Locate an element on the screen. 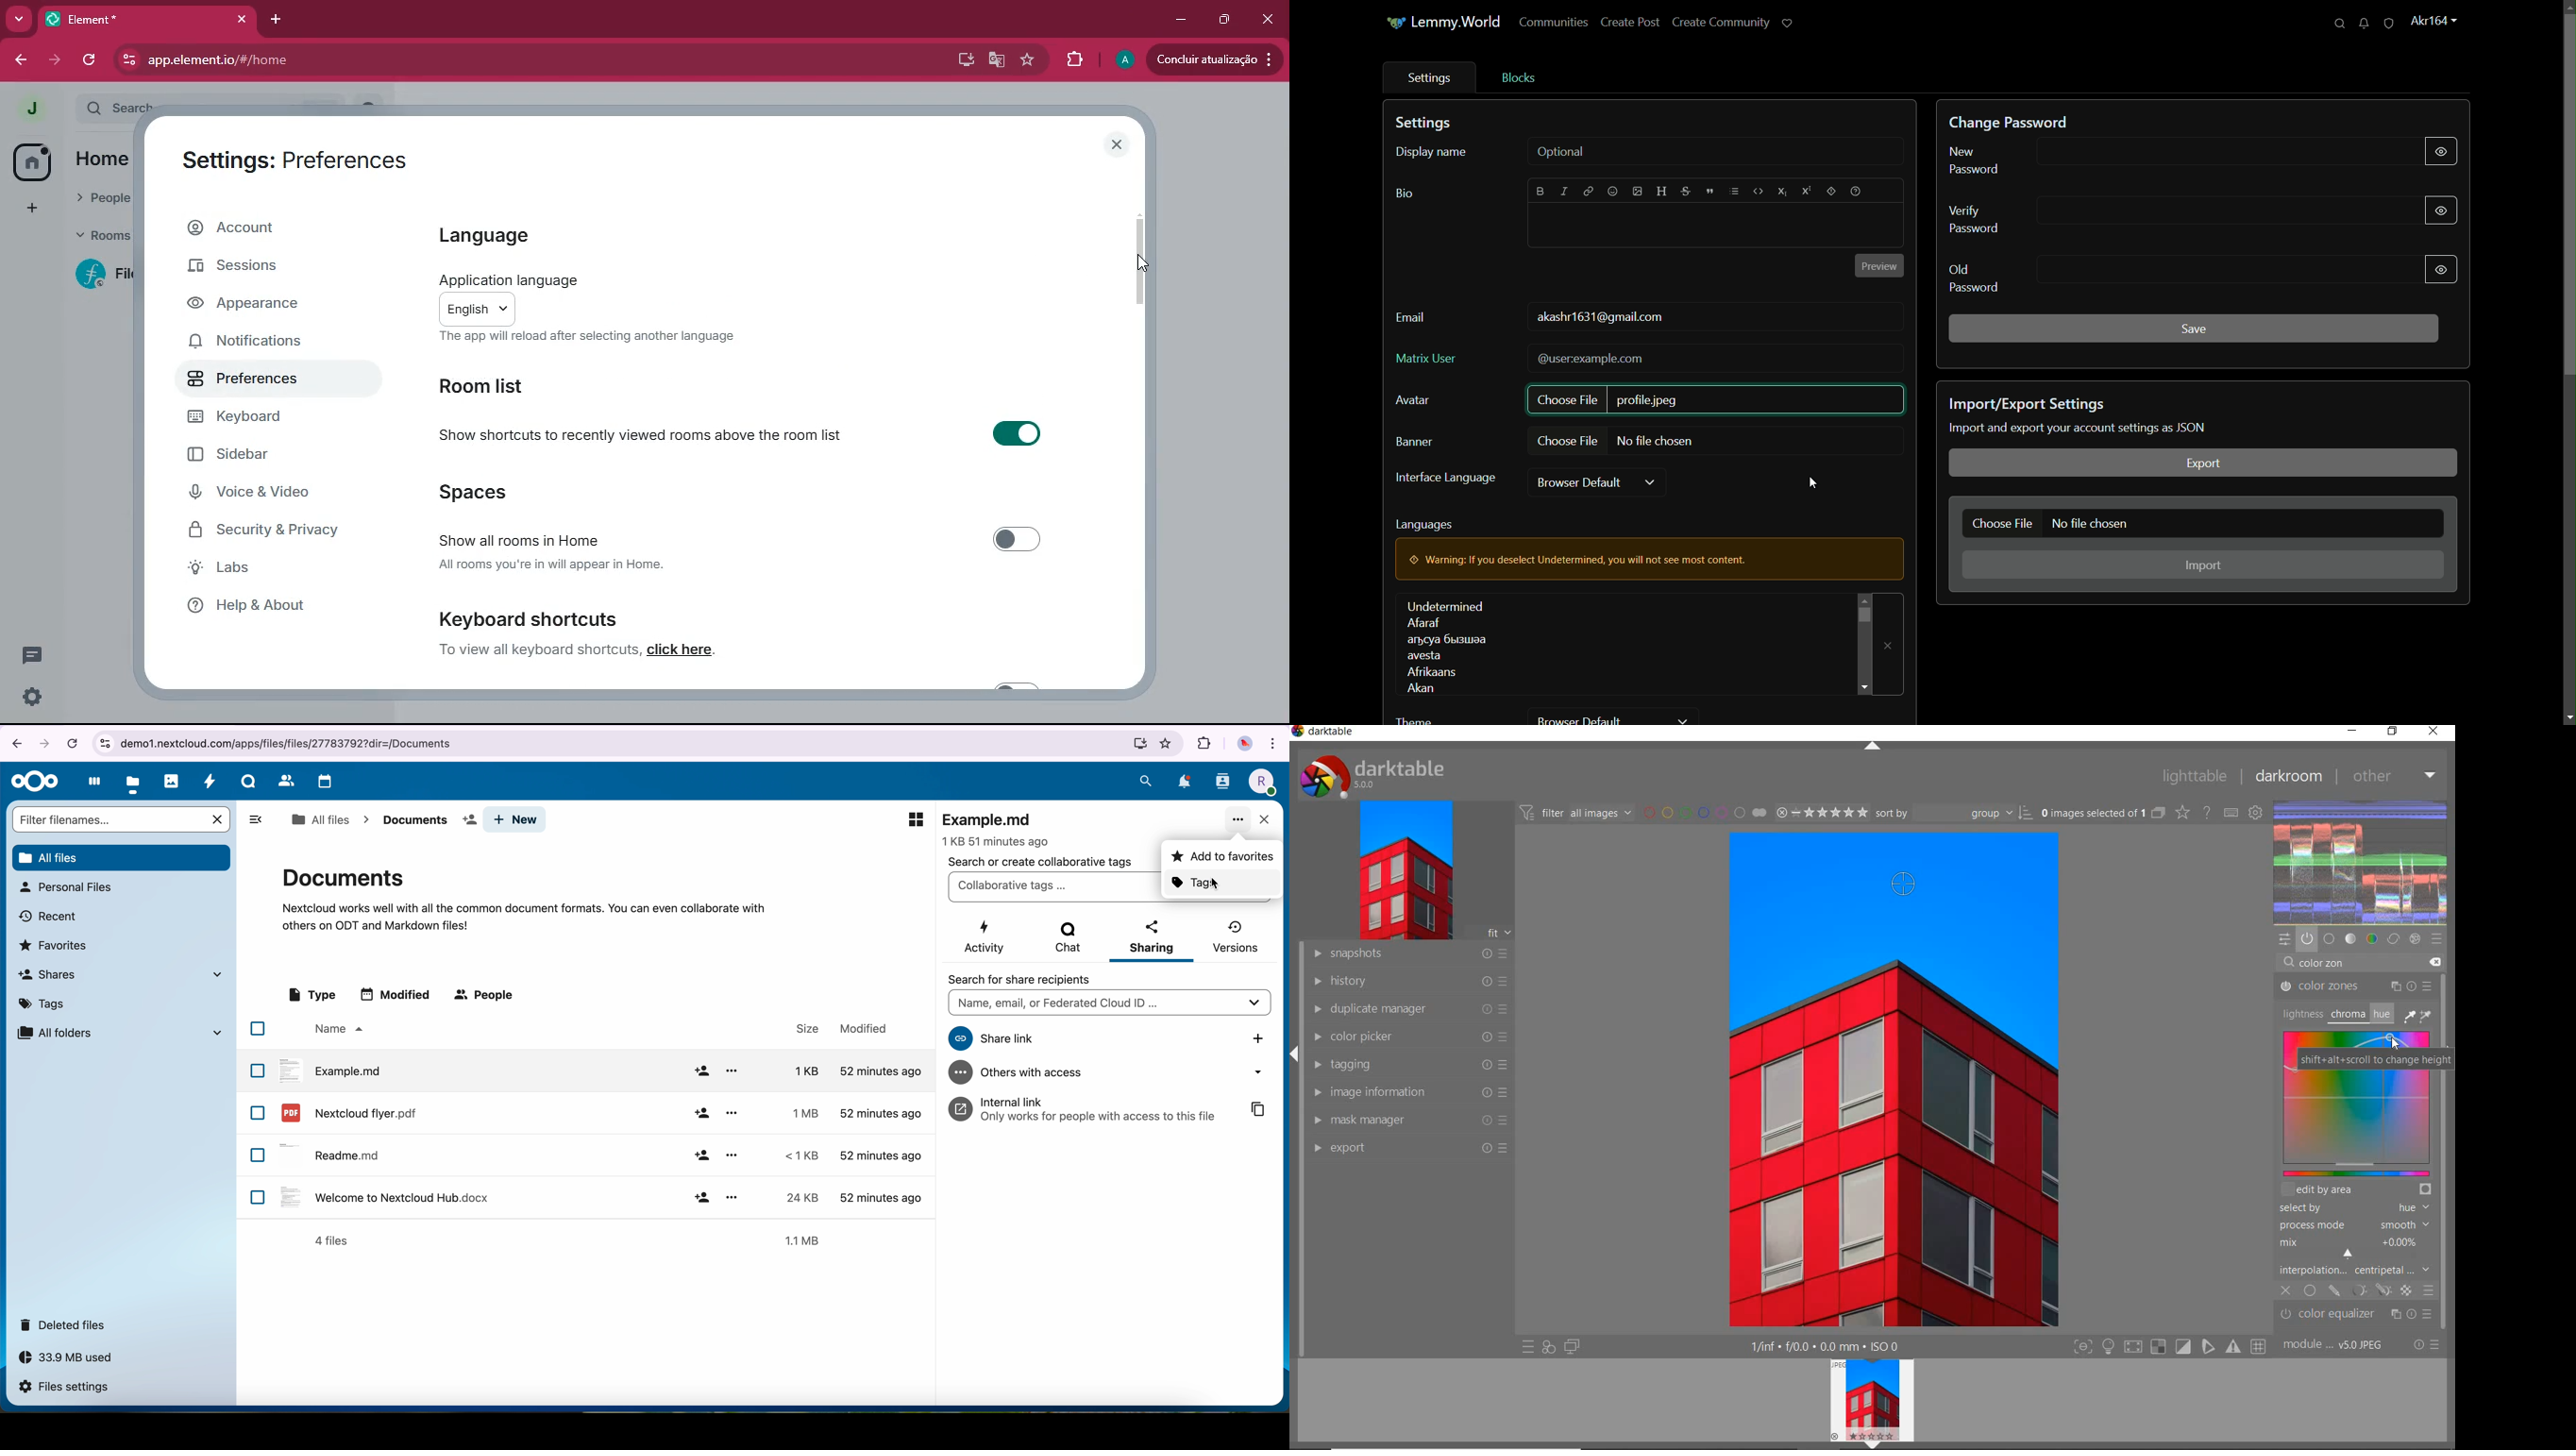 This screenshot has height=1456, width=2576. files is located at coordinates (134, 783).